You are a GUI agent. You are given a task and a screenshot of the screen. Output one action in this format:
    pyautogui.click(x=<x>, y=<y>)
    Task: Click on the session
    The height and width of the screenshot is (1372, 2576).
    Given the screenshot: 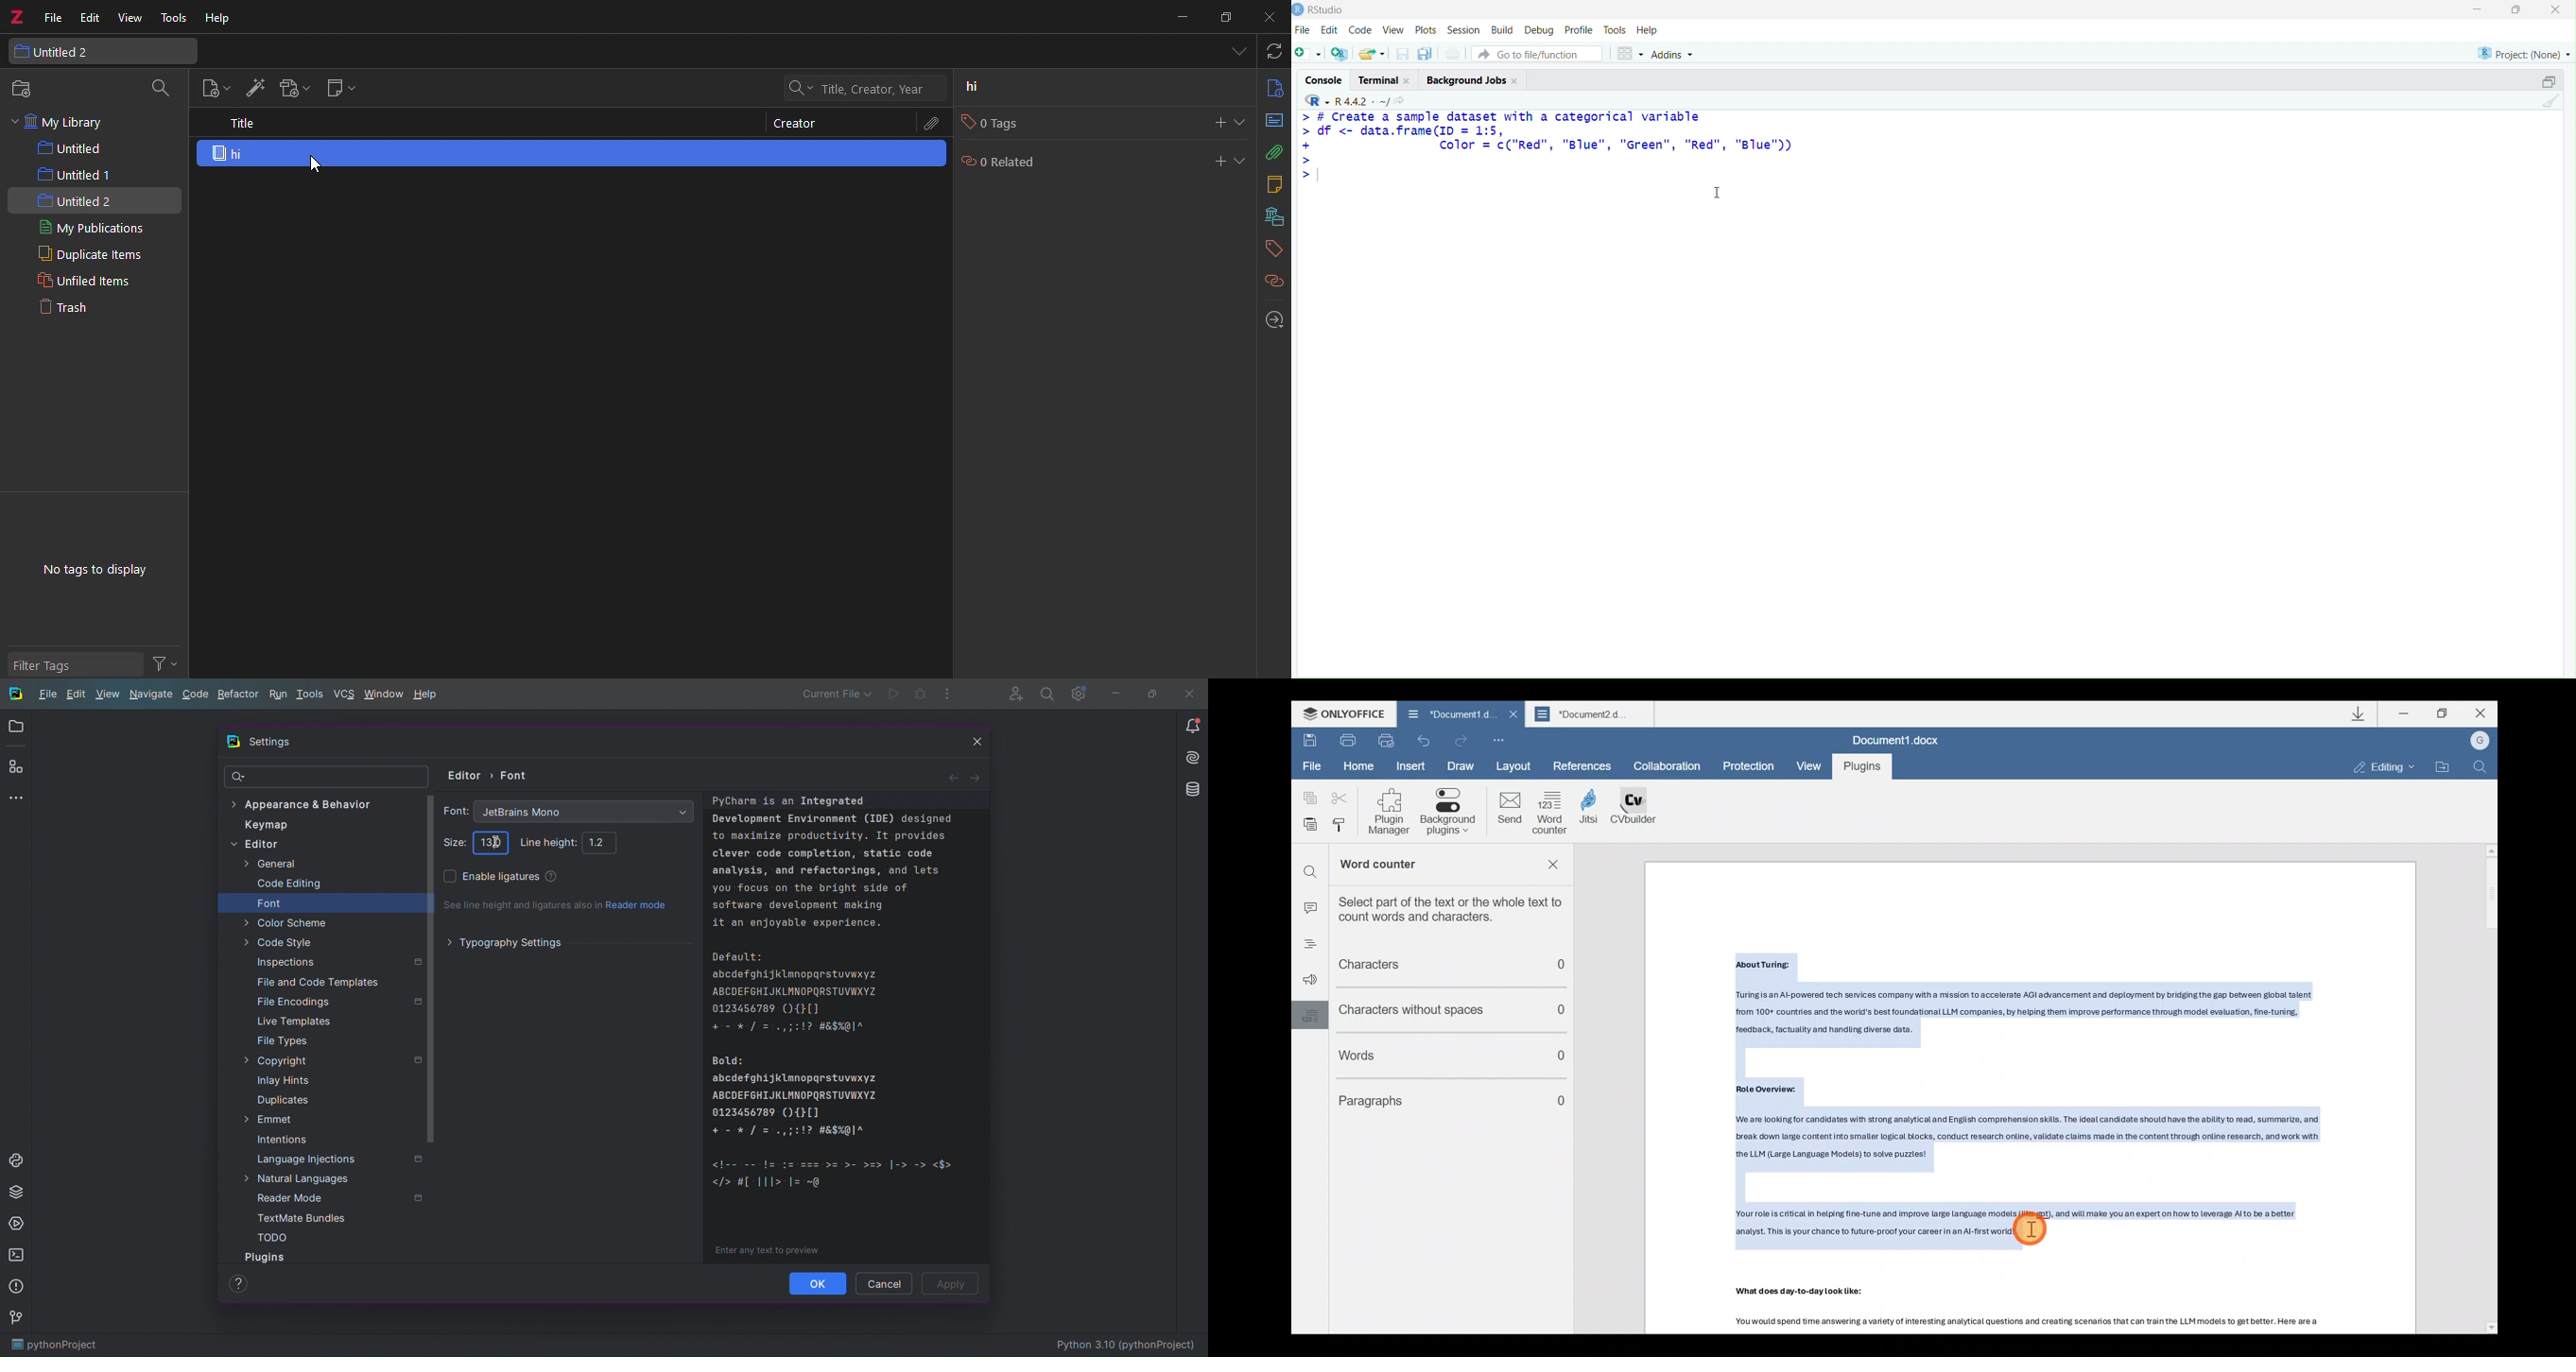 What is the action you would take?
    pyautogui.click(x=1464, y=30)
    